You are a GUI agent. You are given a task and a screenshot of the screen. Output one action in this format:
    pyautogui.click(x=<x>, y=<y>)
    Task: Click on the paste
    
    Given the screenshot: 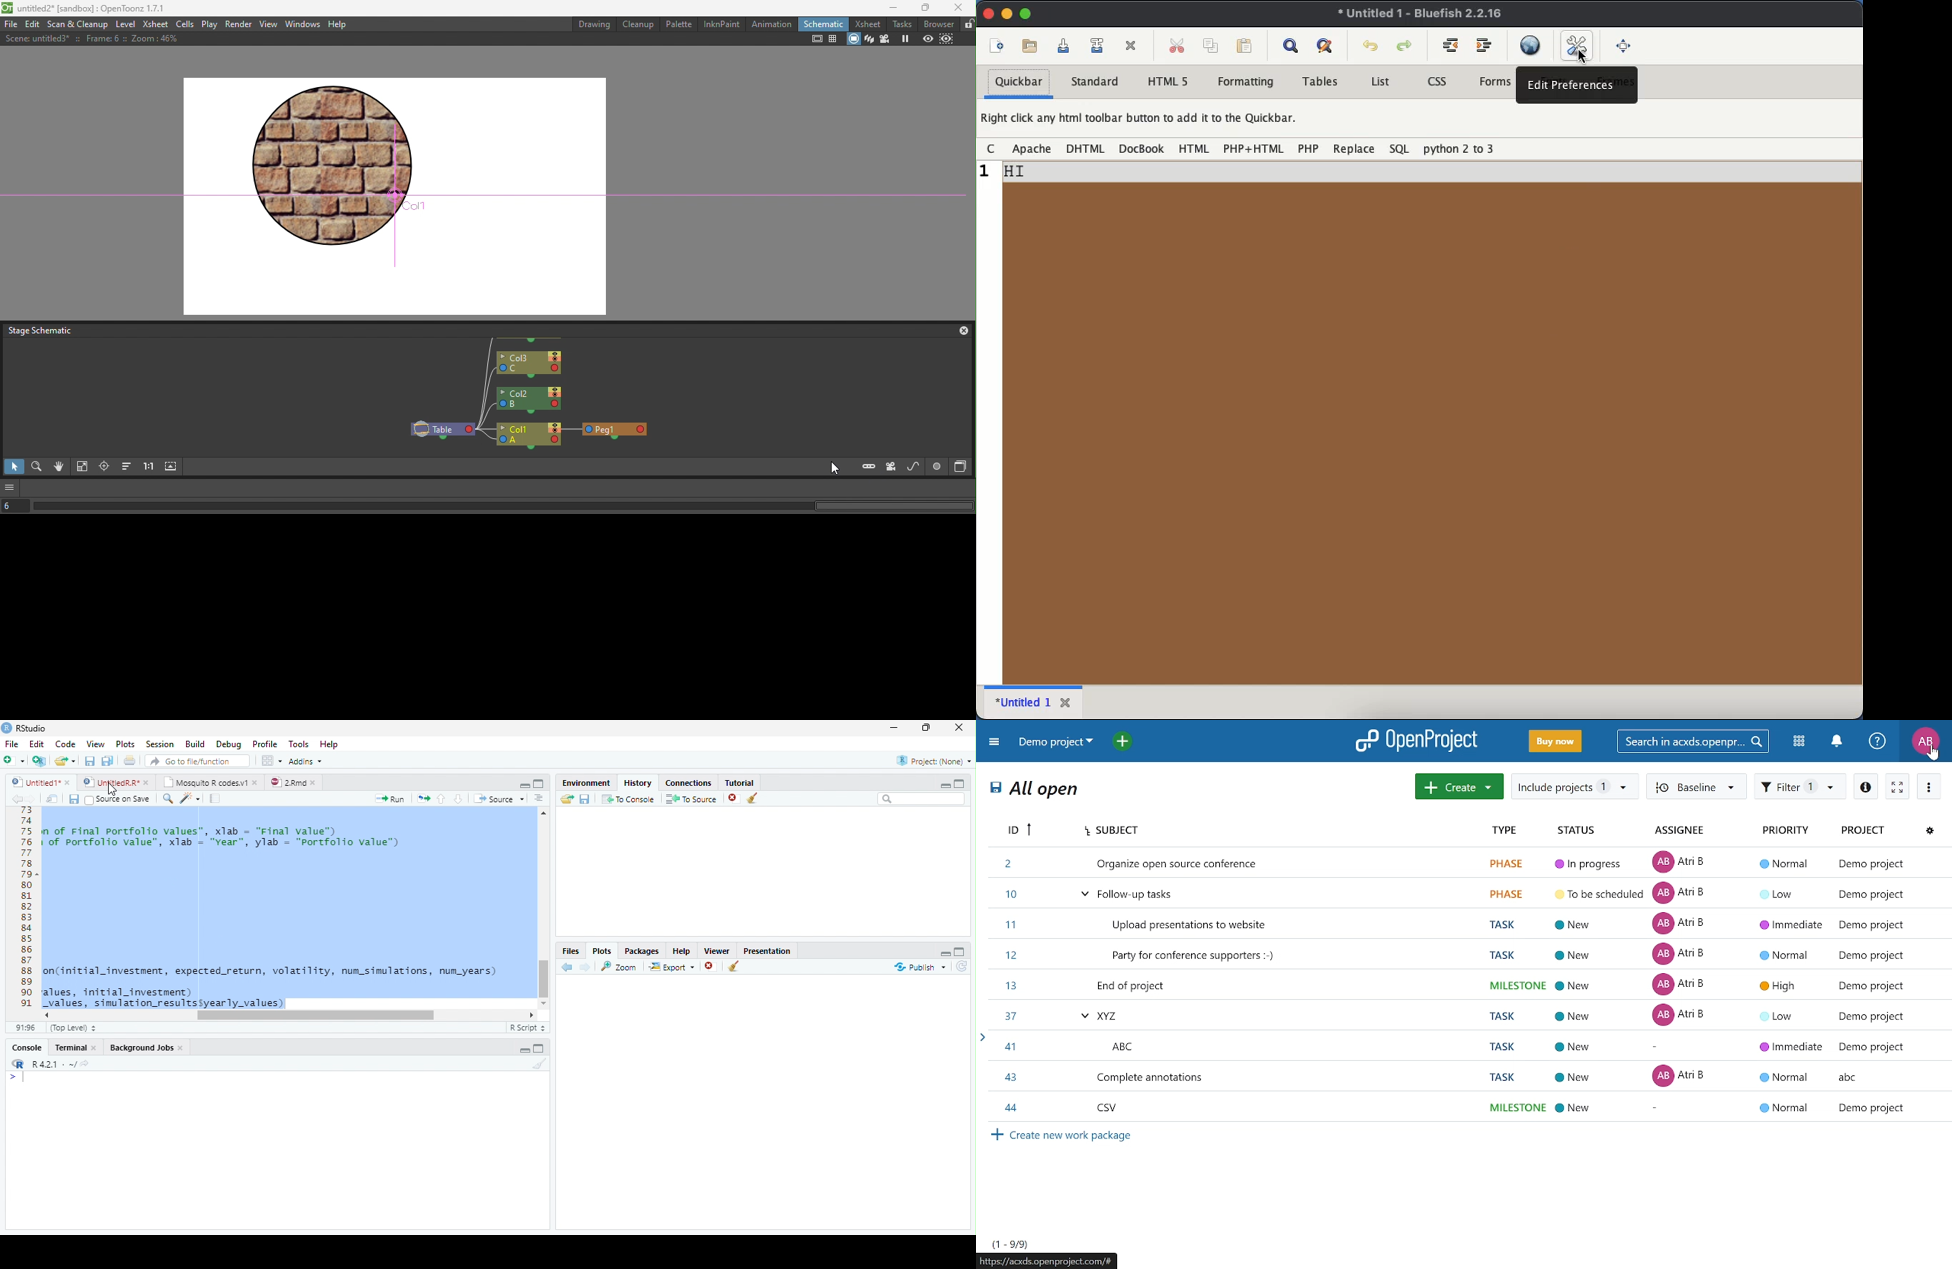 What is the action you would take?
    pyautogui.click(x=1246, y=45)
    